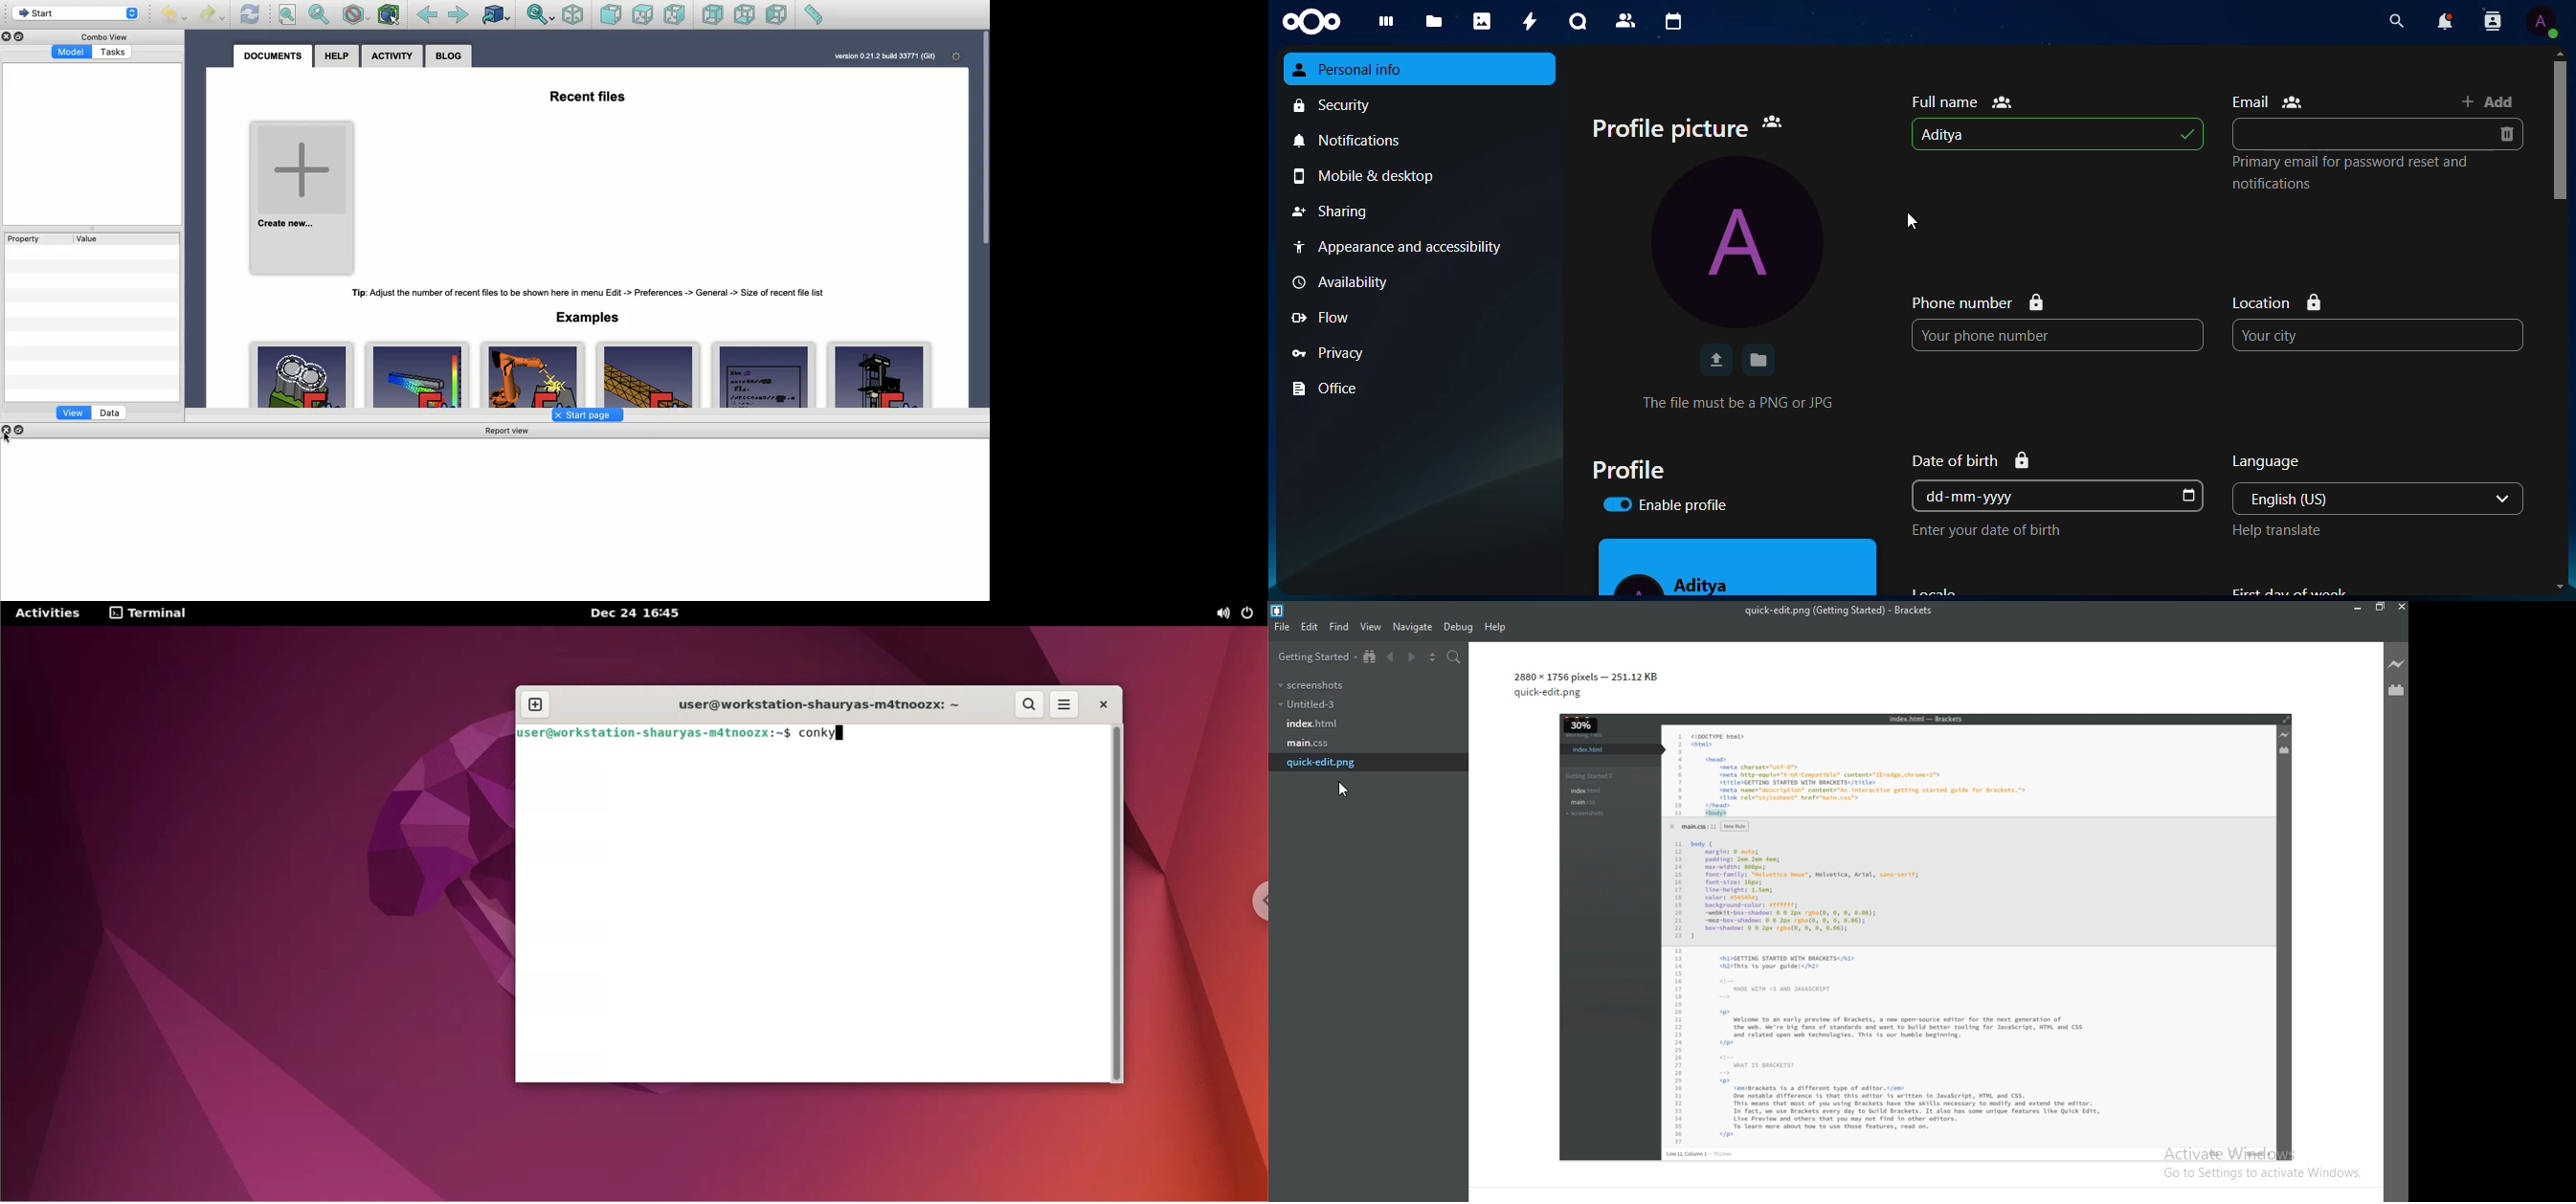 The height and width of the screenshot is (1204, 2576). What do you see at coordinates (1308, 742) in the screenshot?
I see `main.css` at bounding box center [1308, 742].